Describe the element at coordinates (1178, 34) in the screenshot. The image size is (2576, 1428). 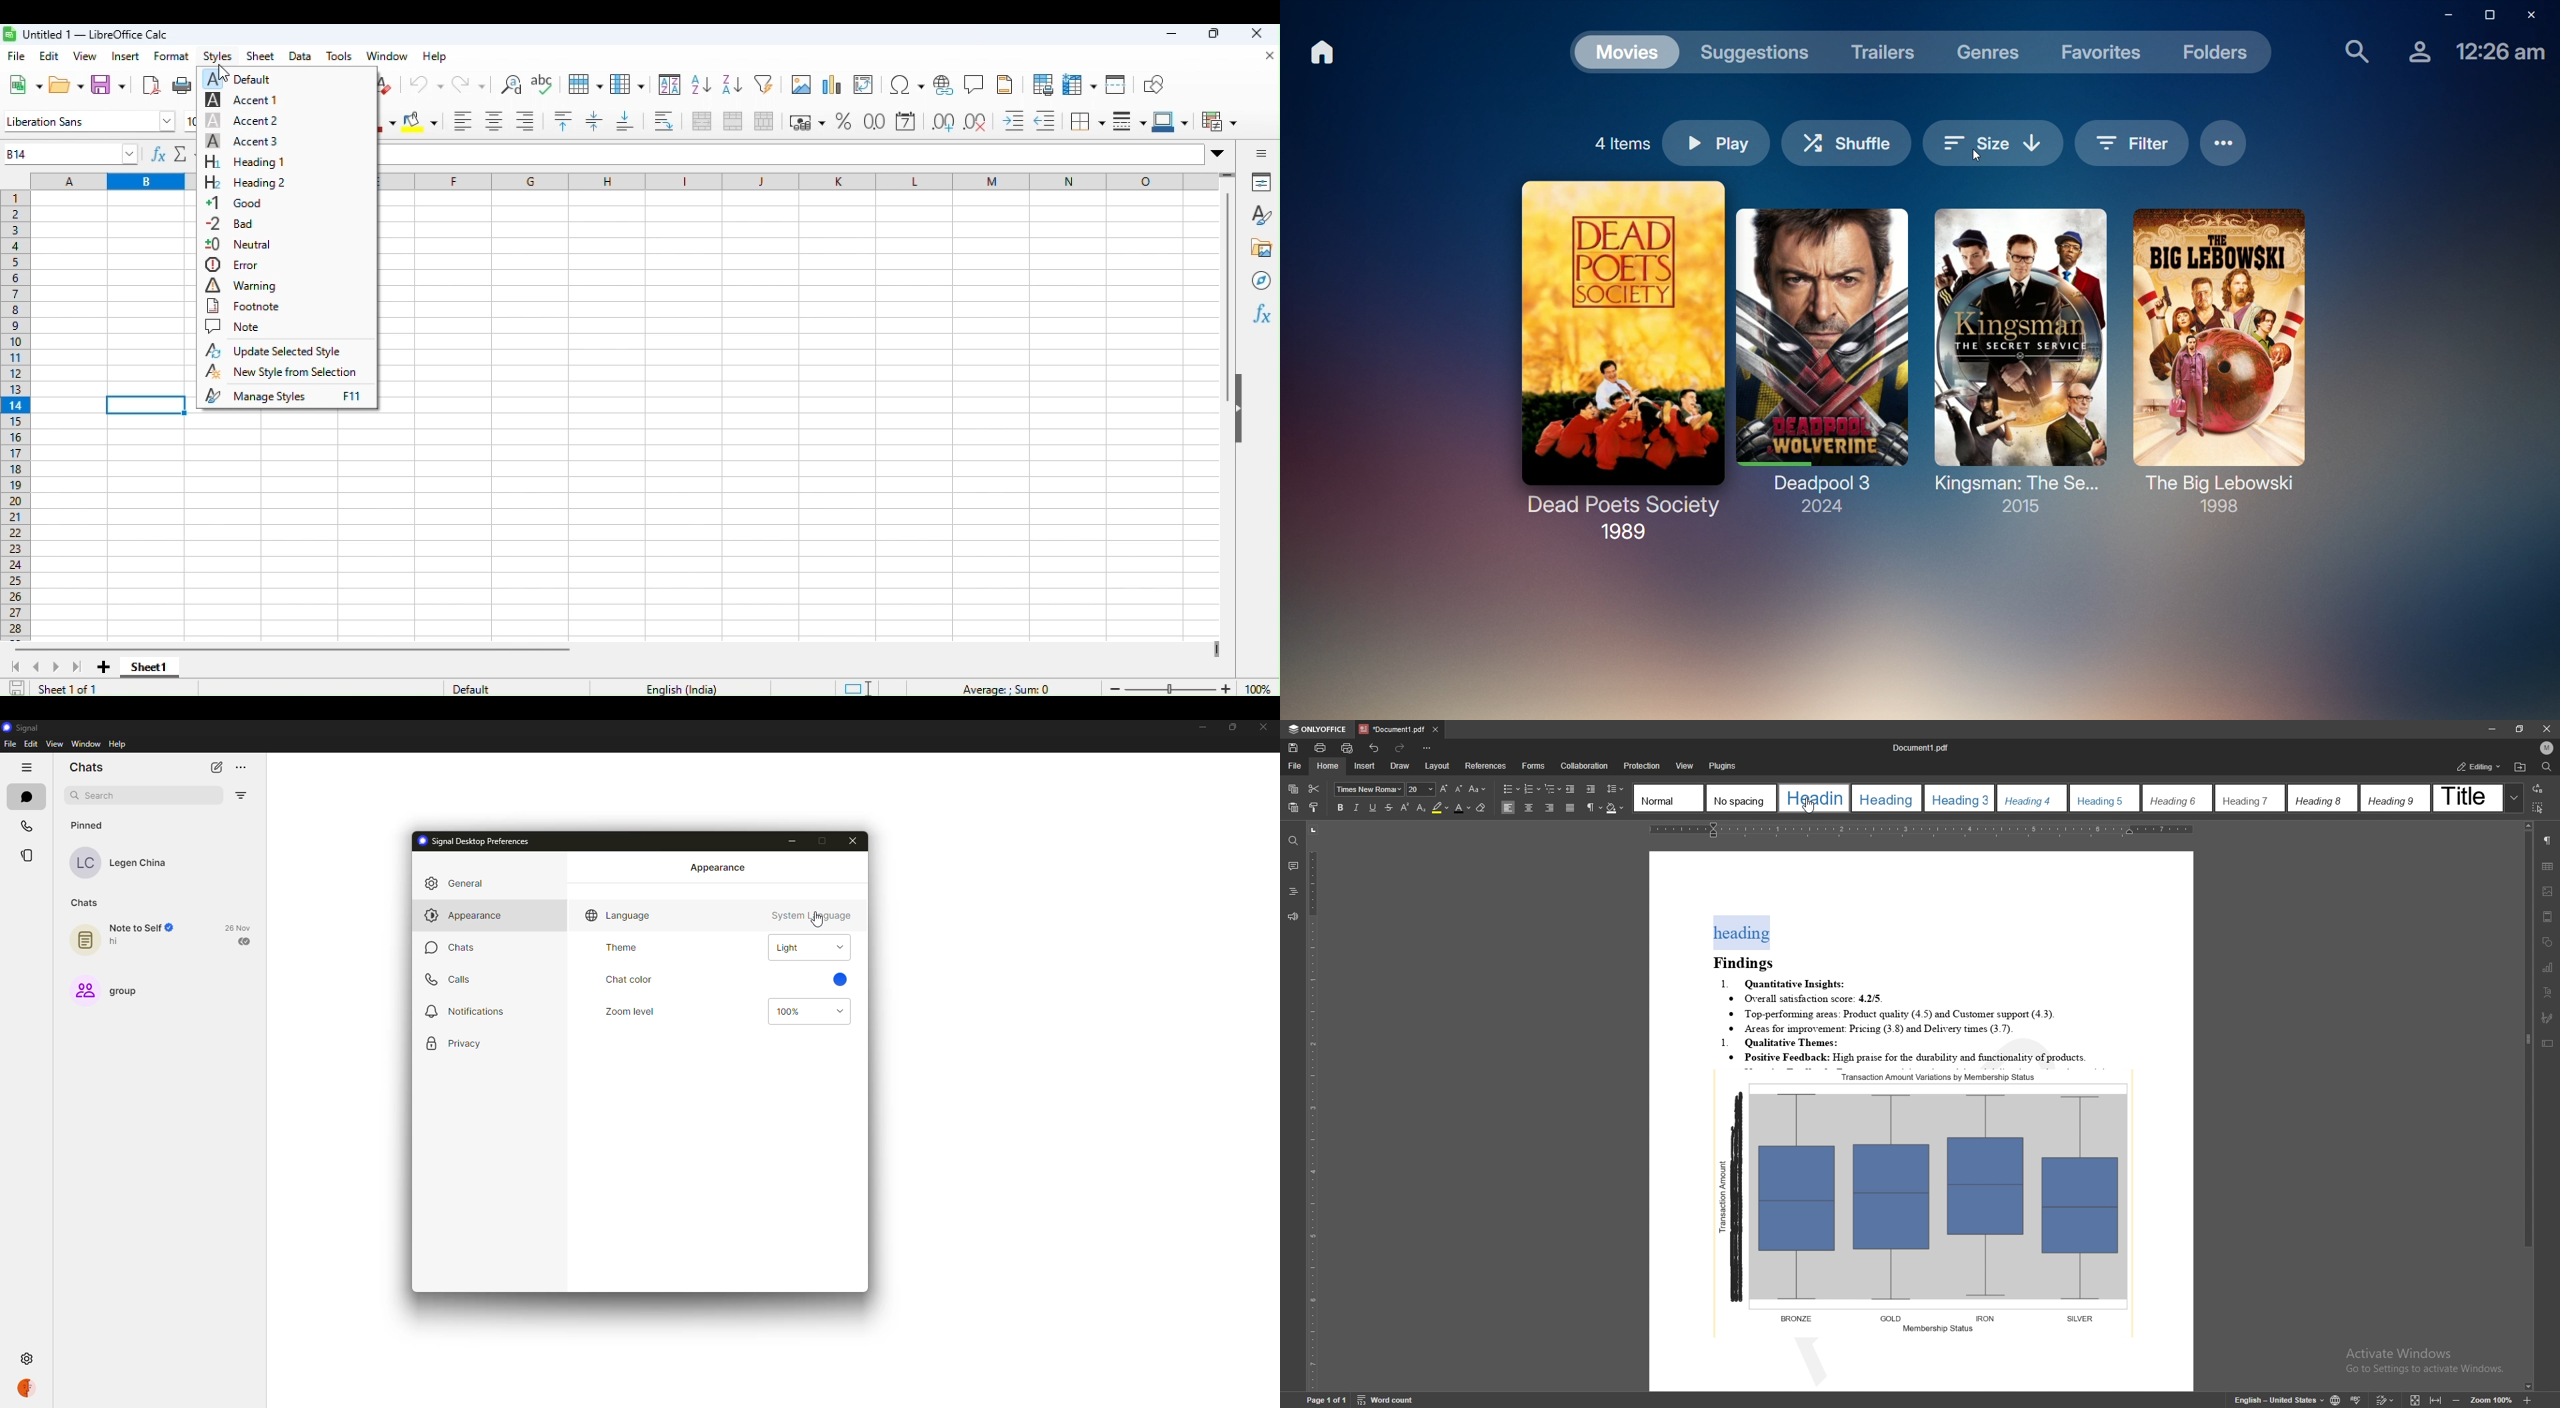
I see `Minimise` at that location.